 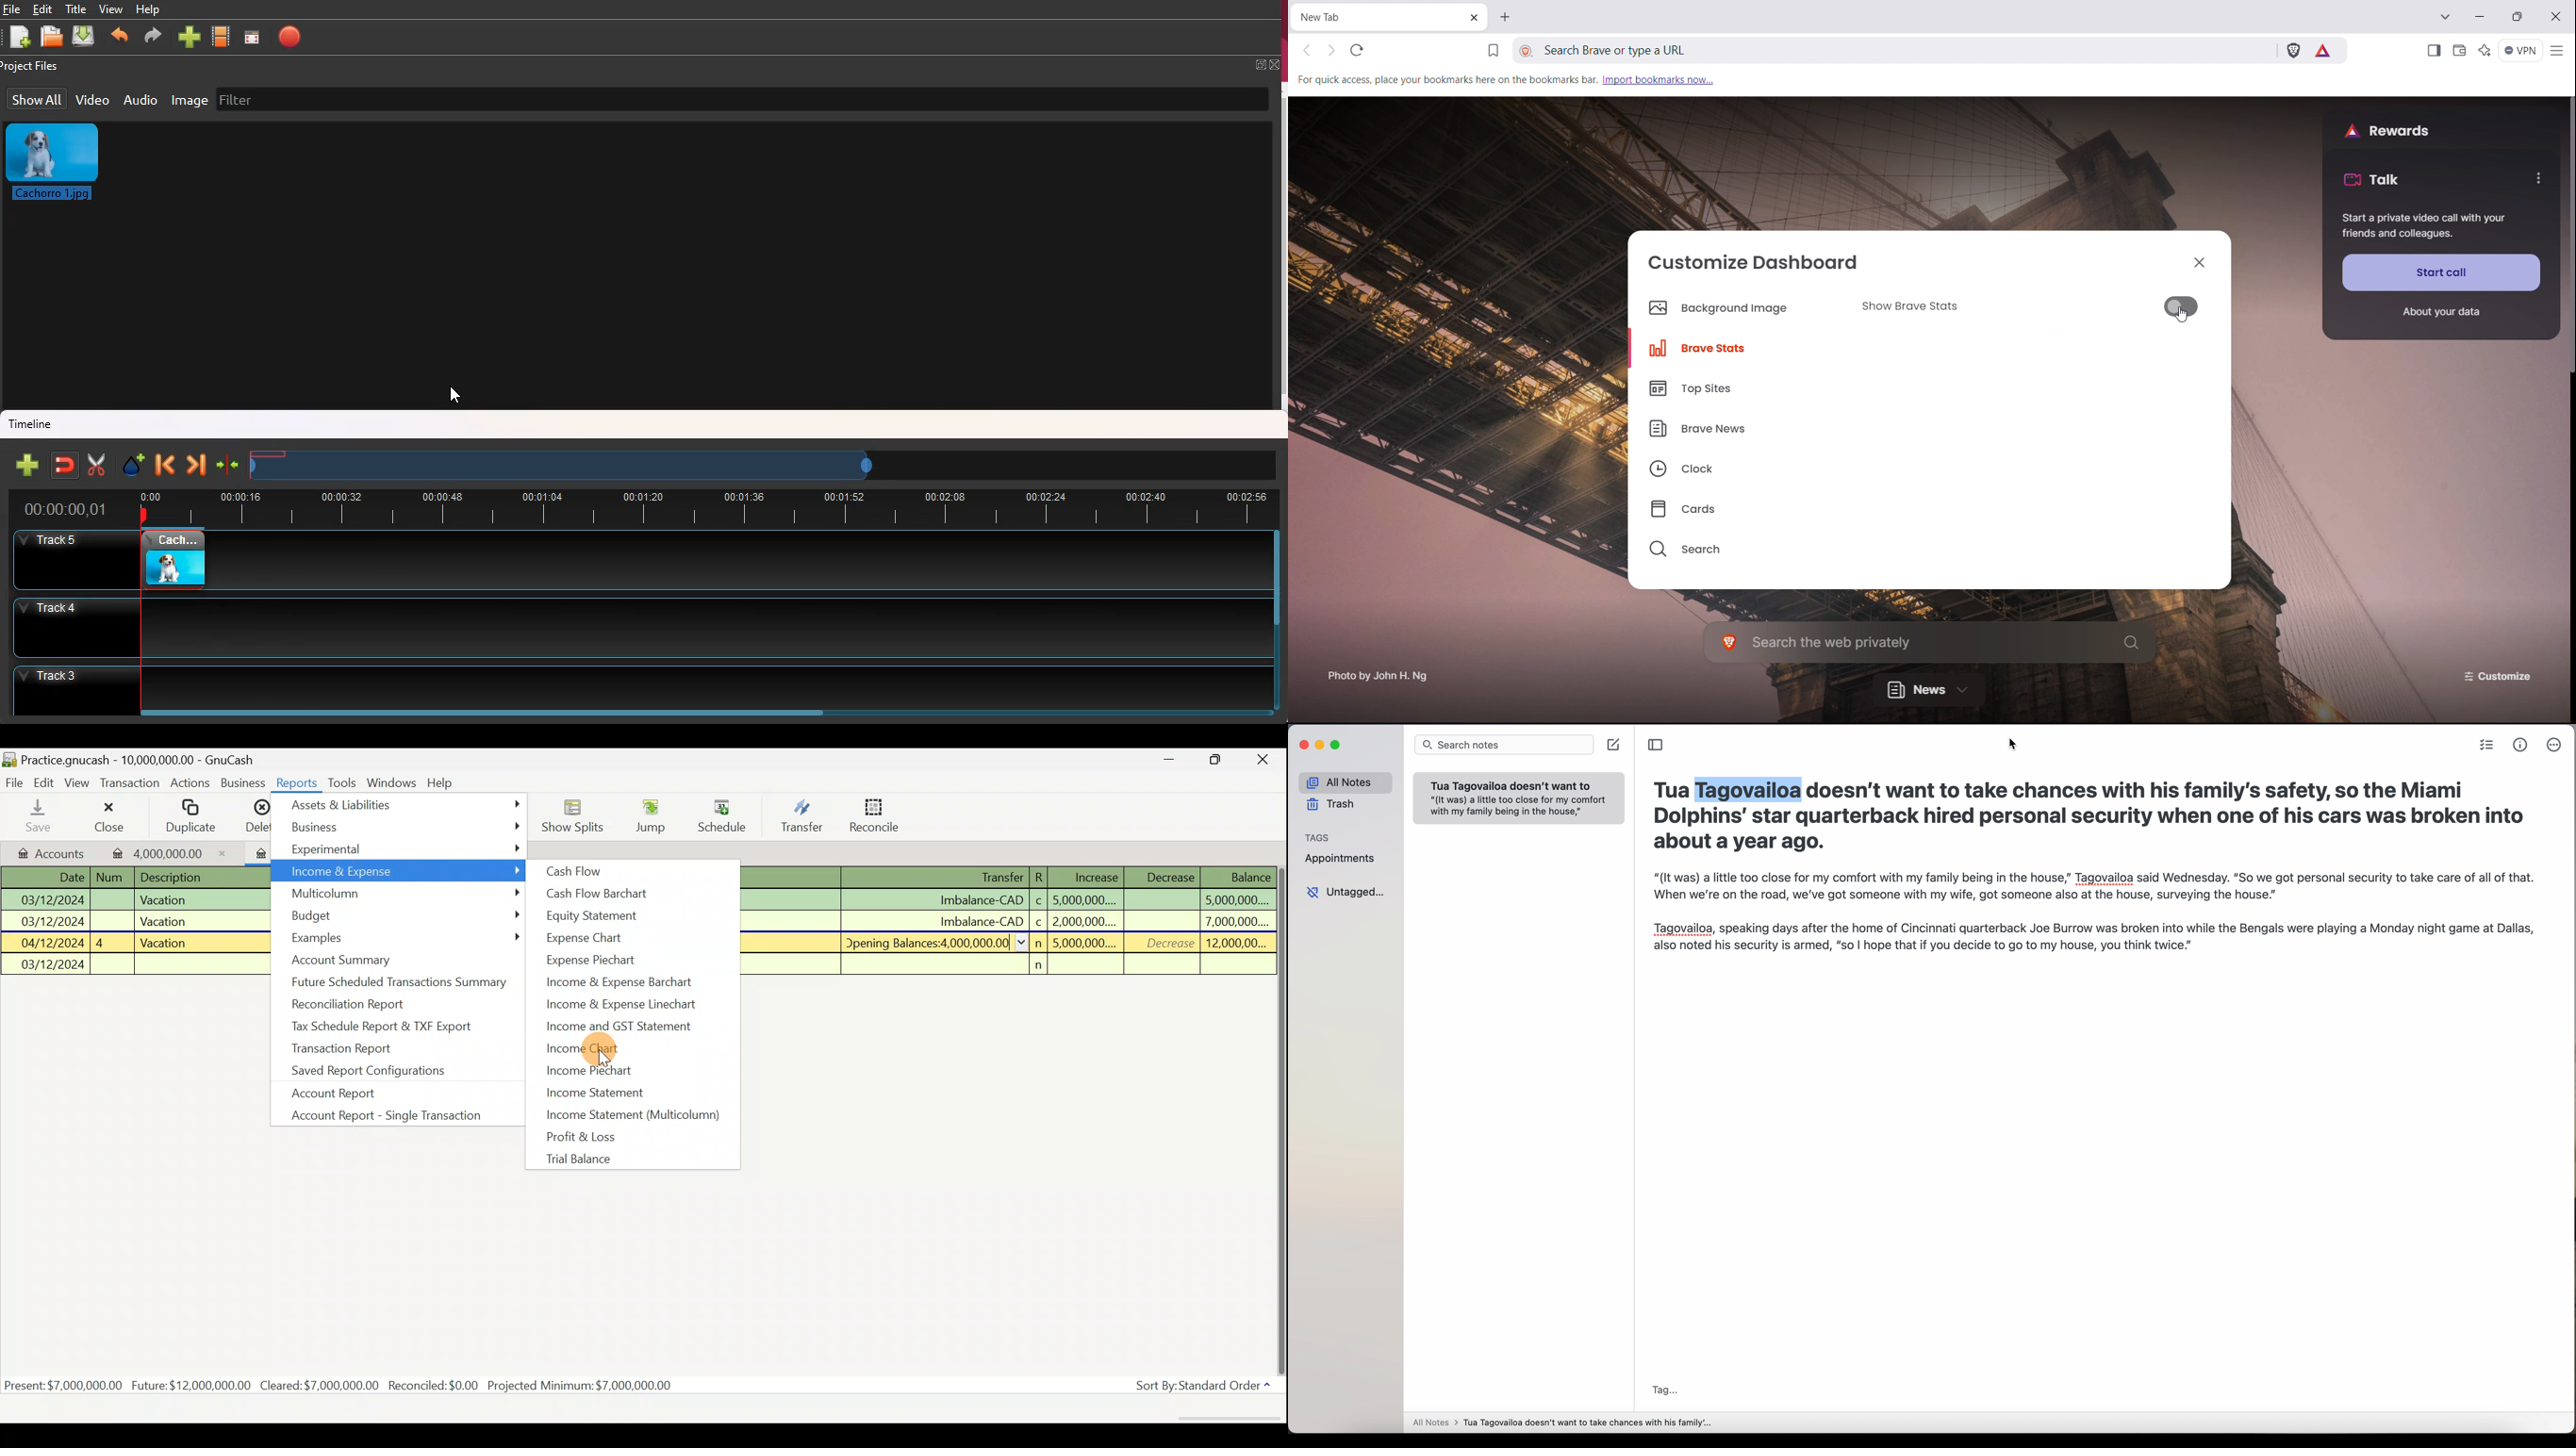 I want to click on image, so click(x=190, y=101).